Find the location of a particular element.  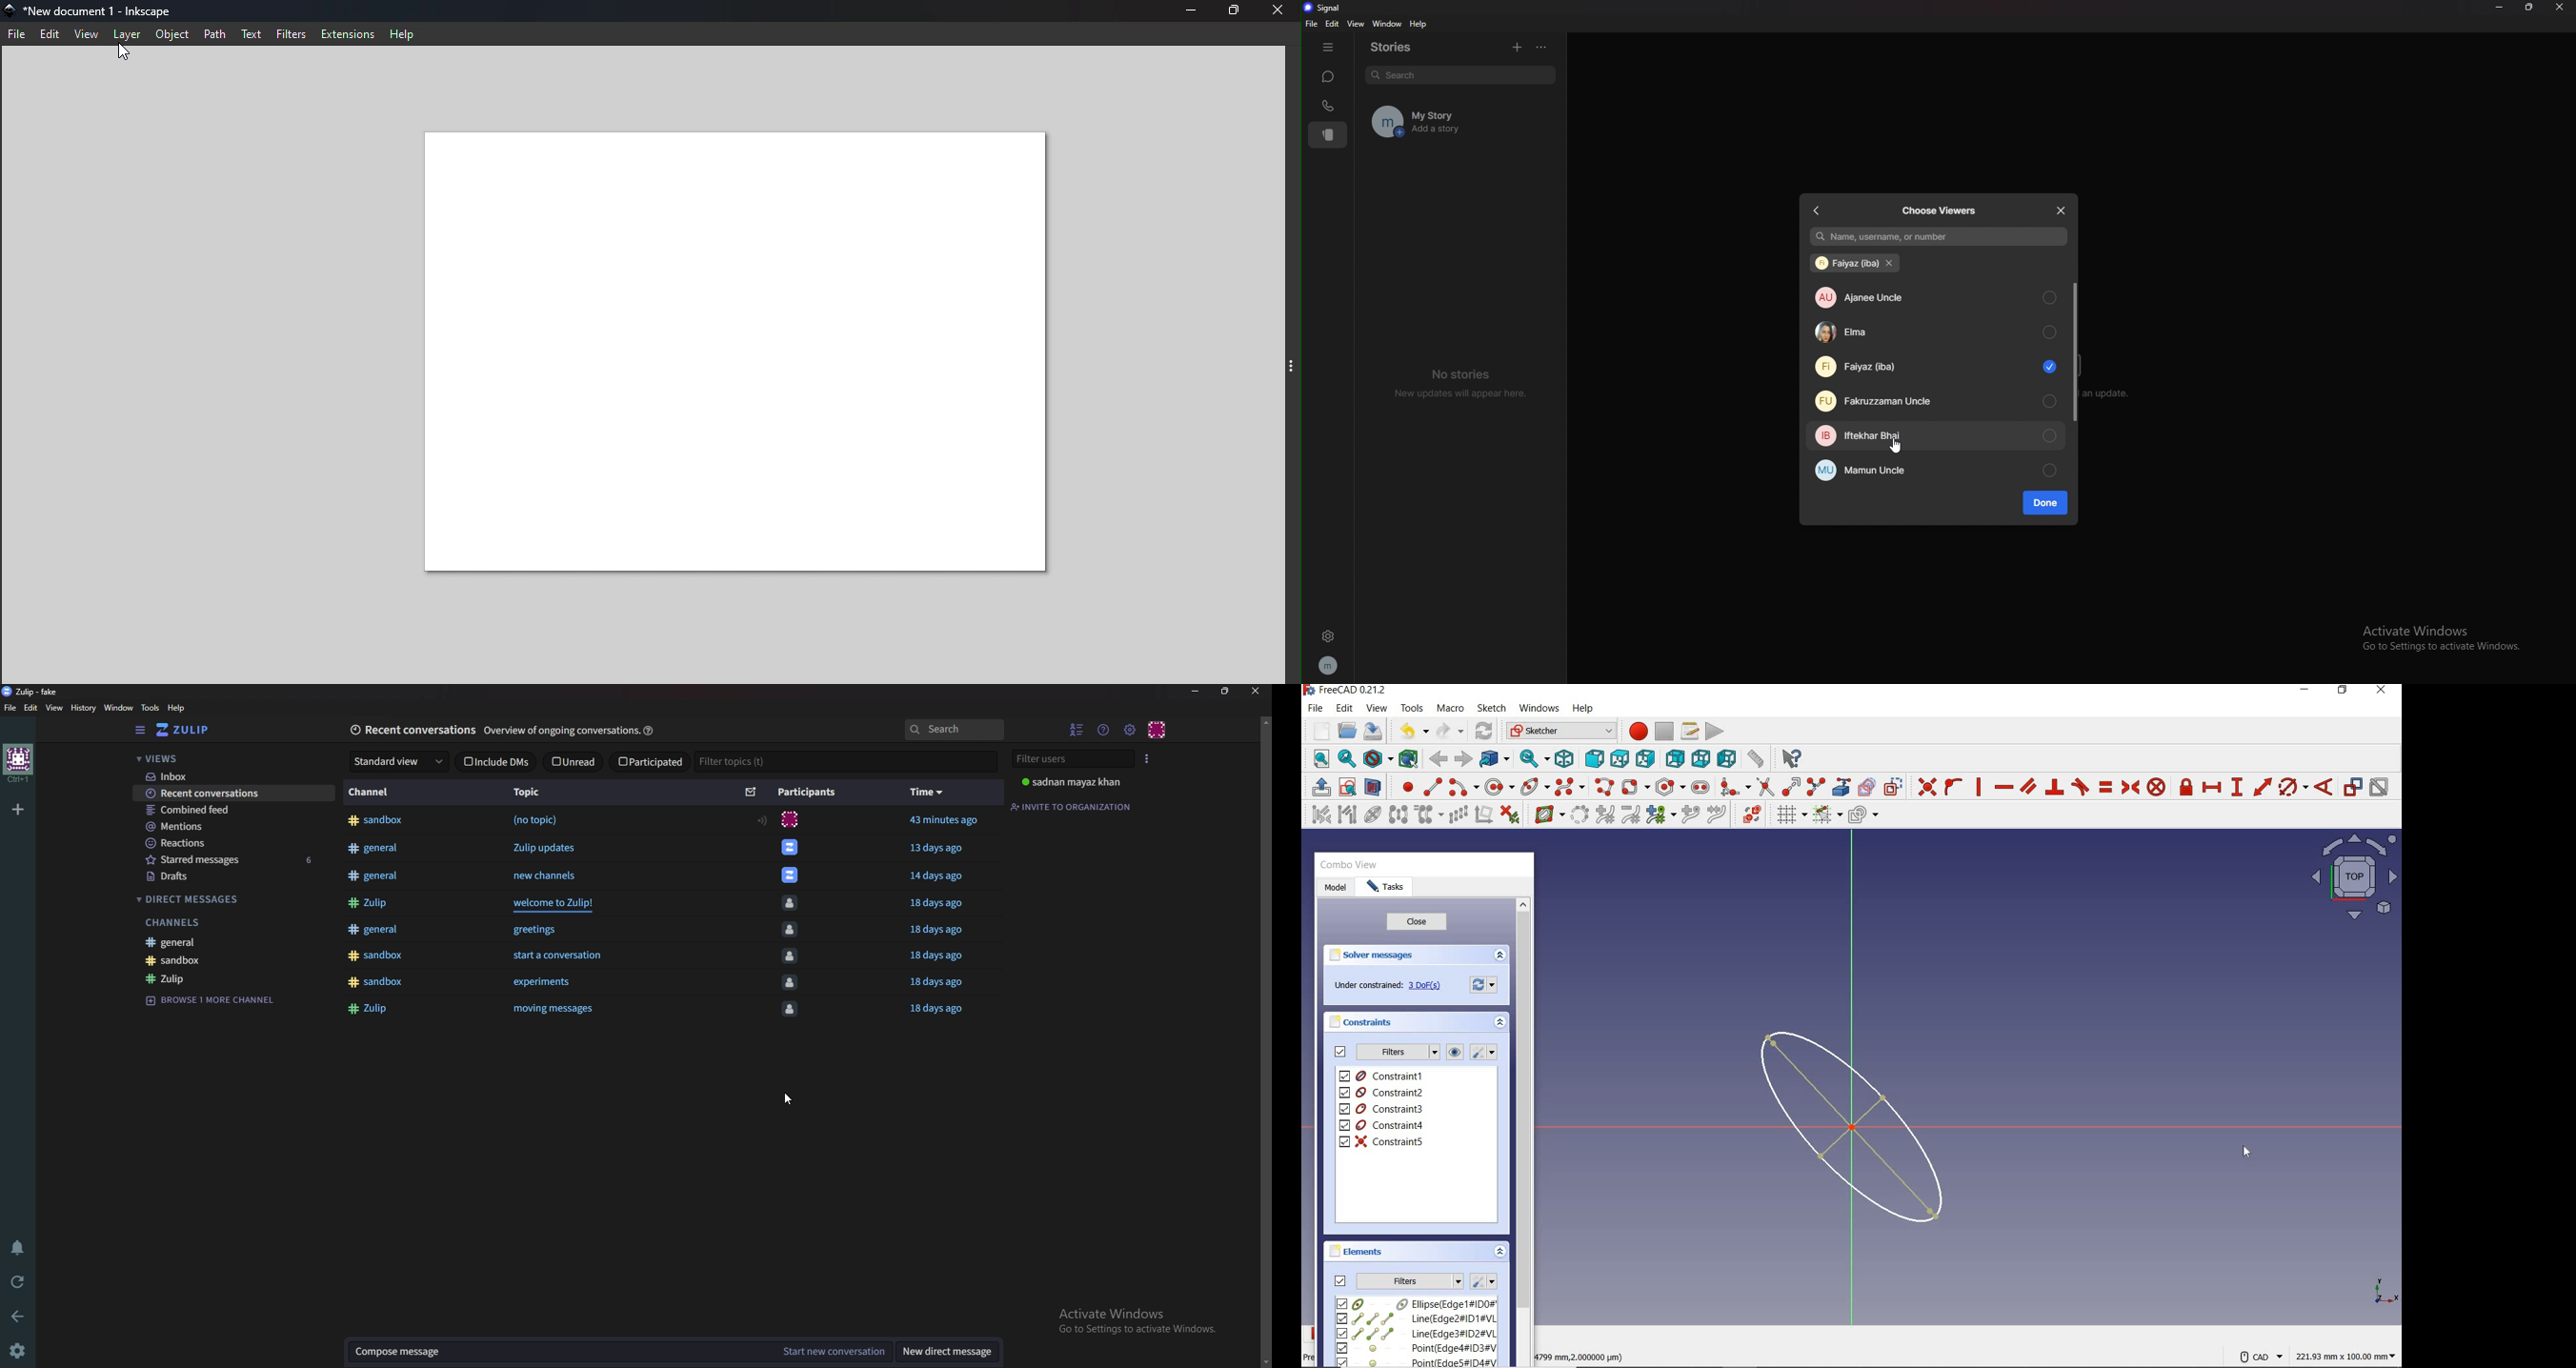

scrollbar is located at coordinates (1523, 1131).